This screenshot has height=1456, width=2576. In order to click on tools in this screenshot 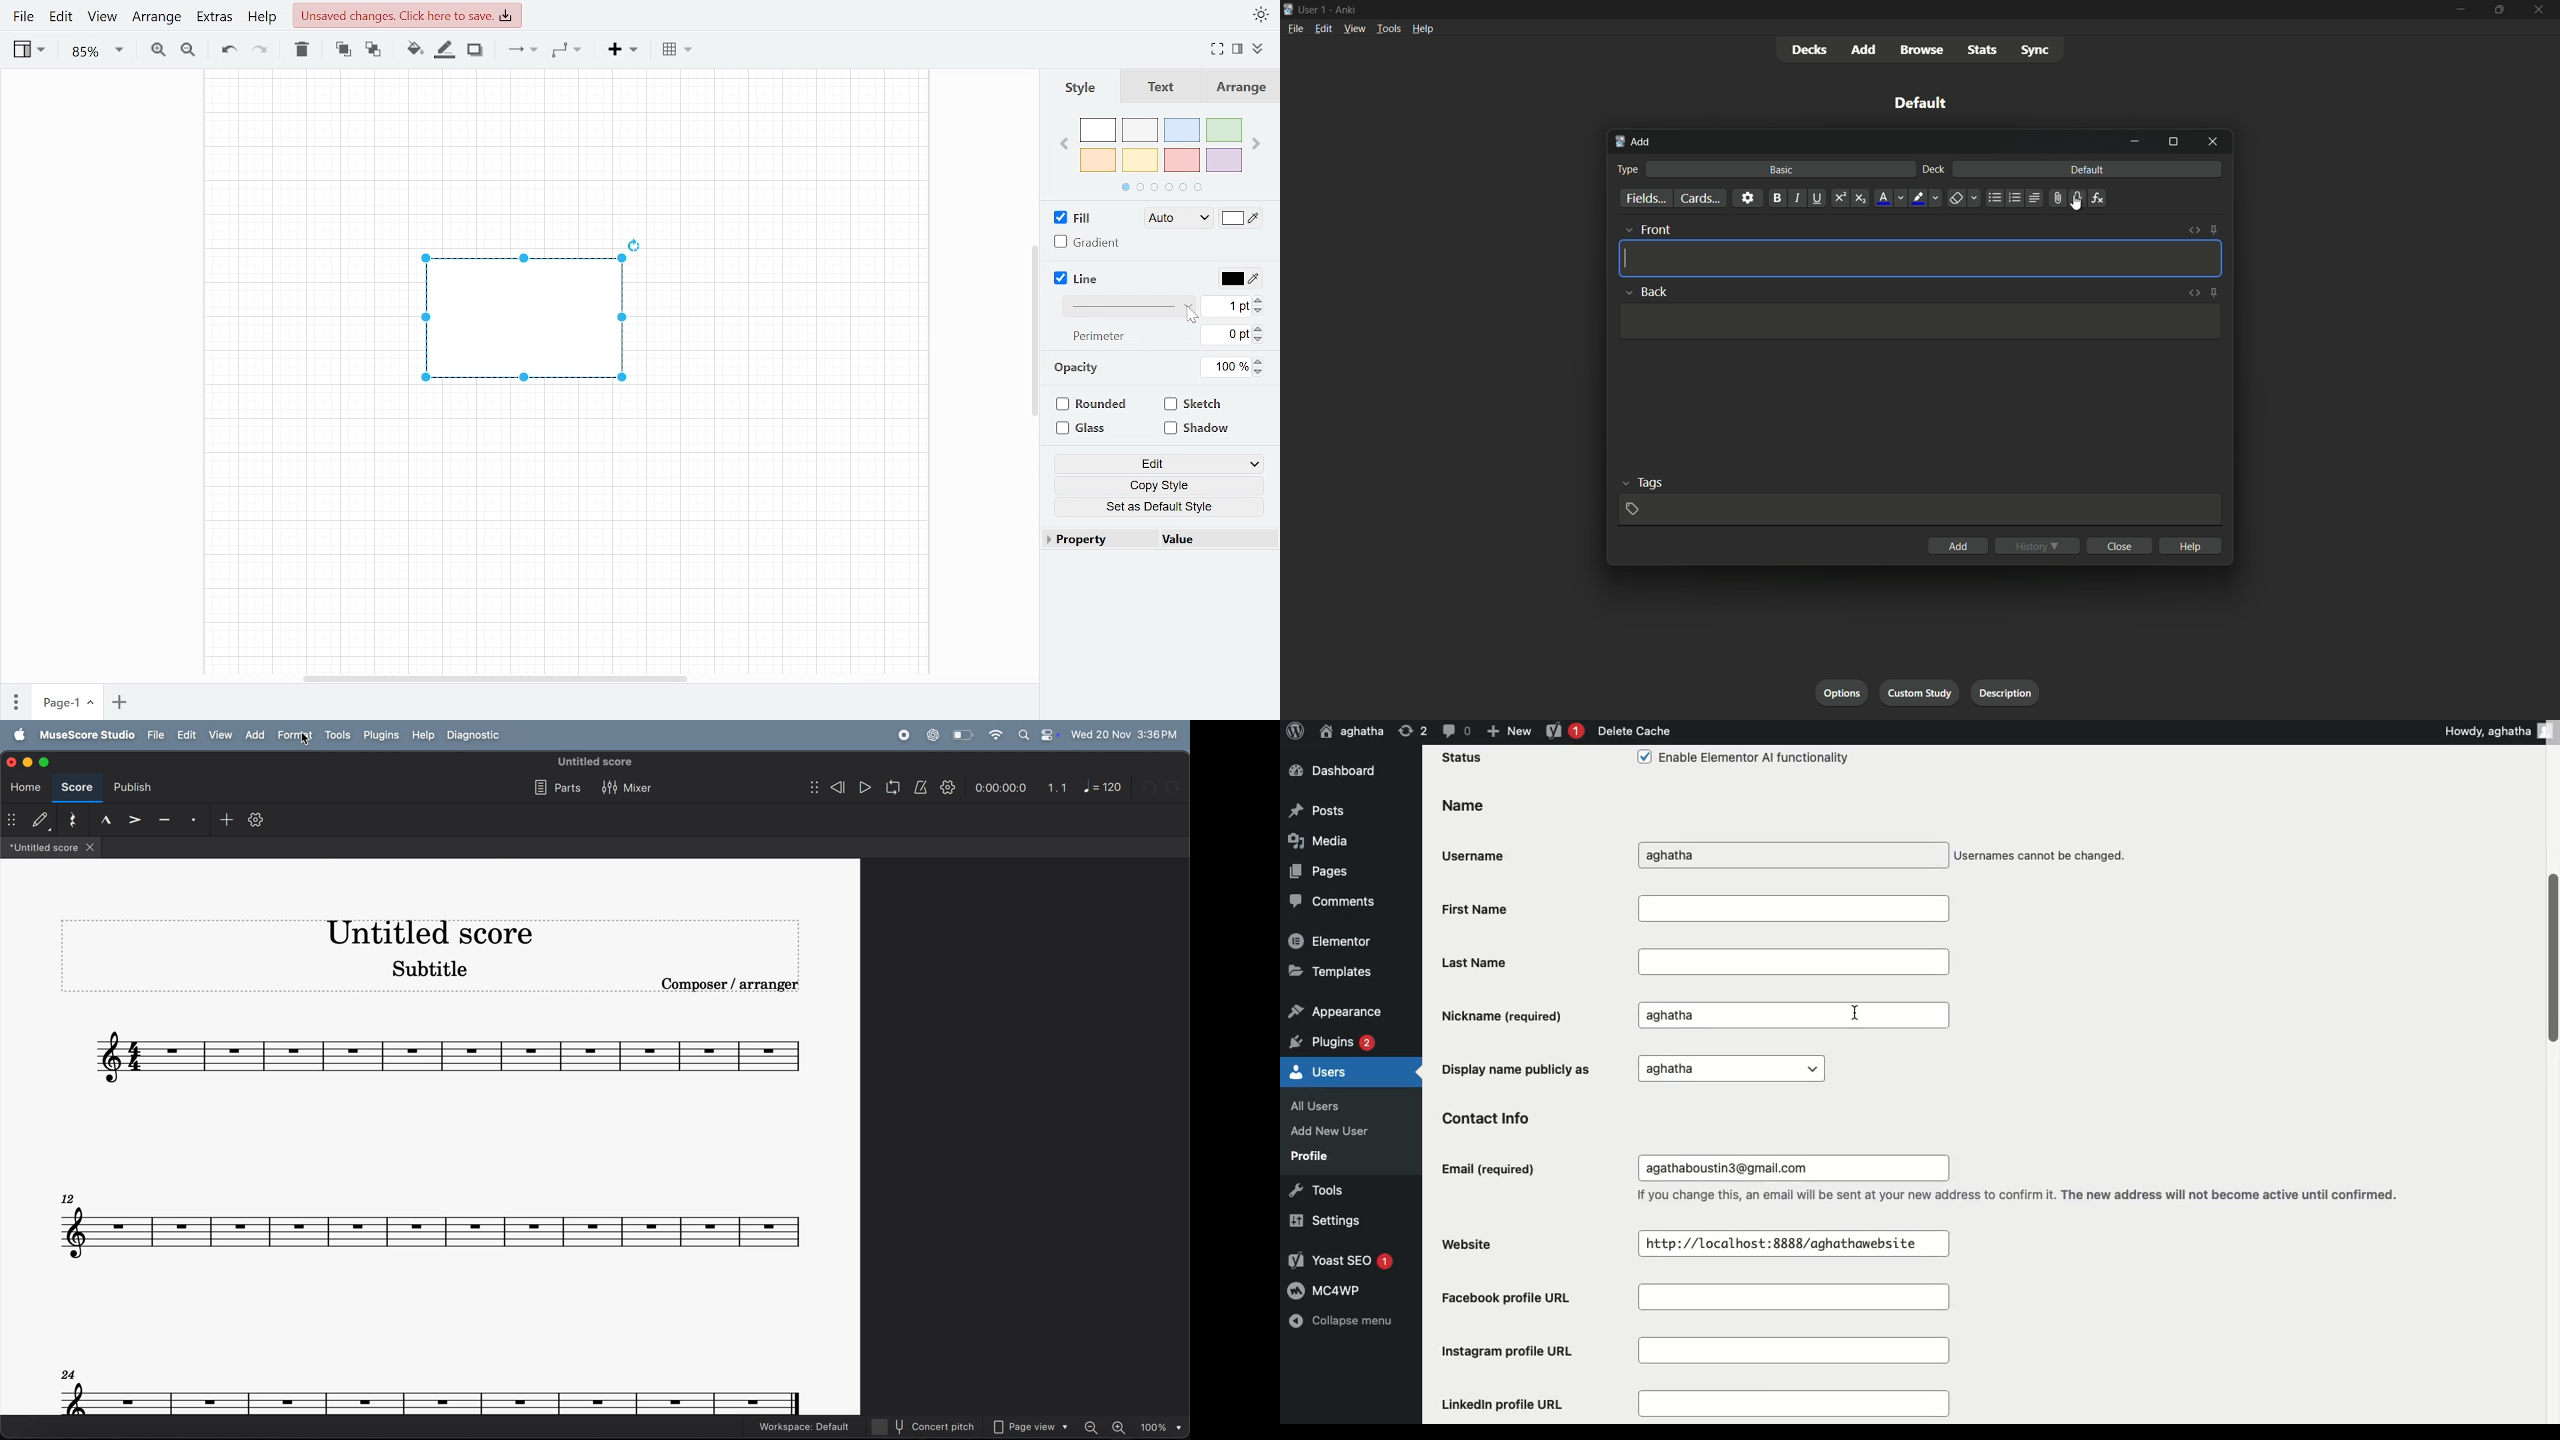, I will do `click(337, 736)`.